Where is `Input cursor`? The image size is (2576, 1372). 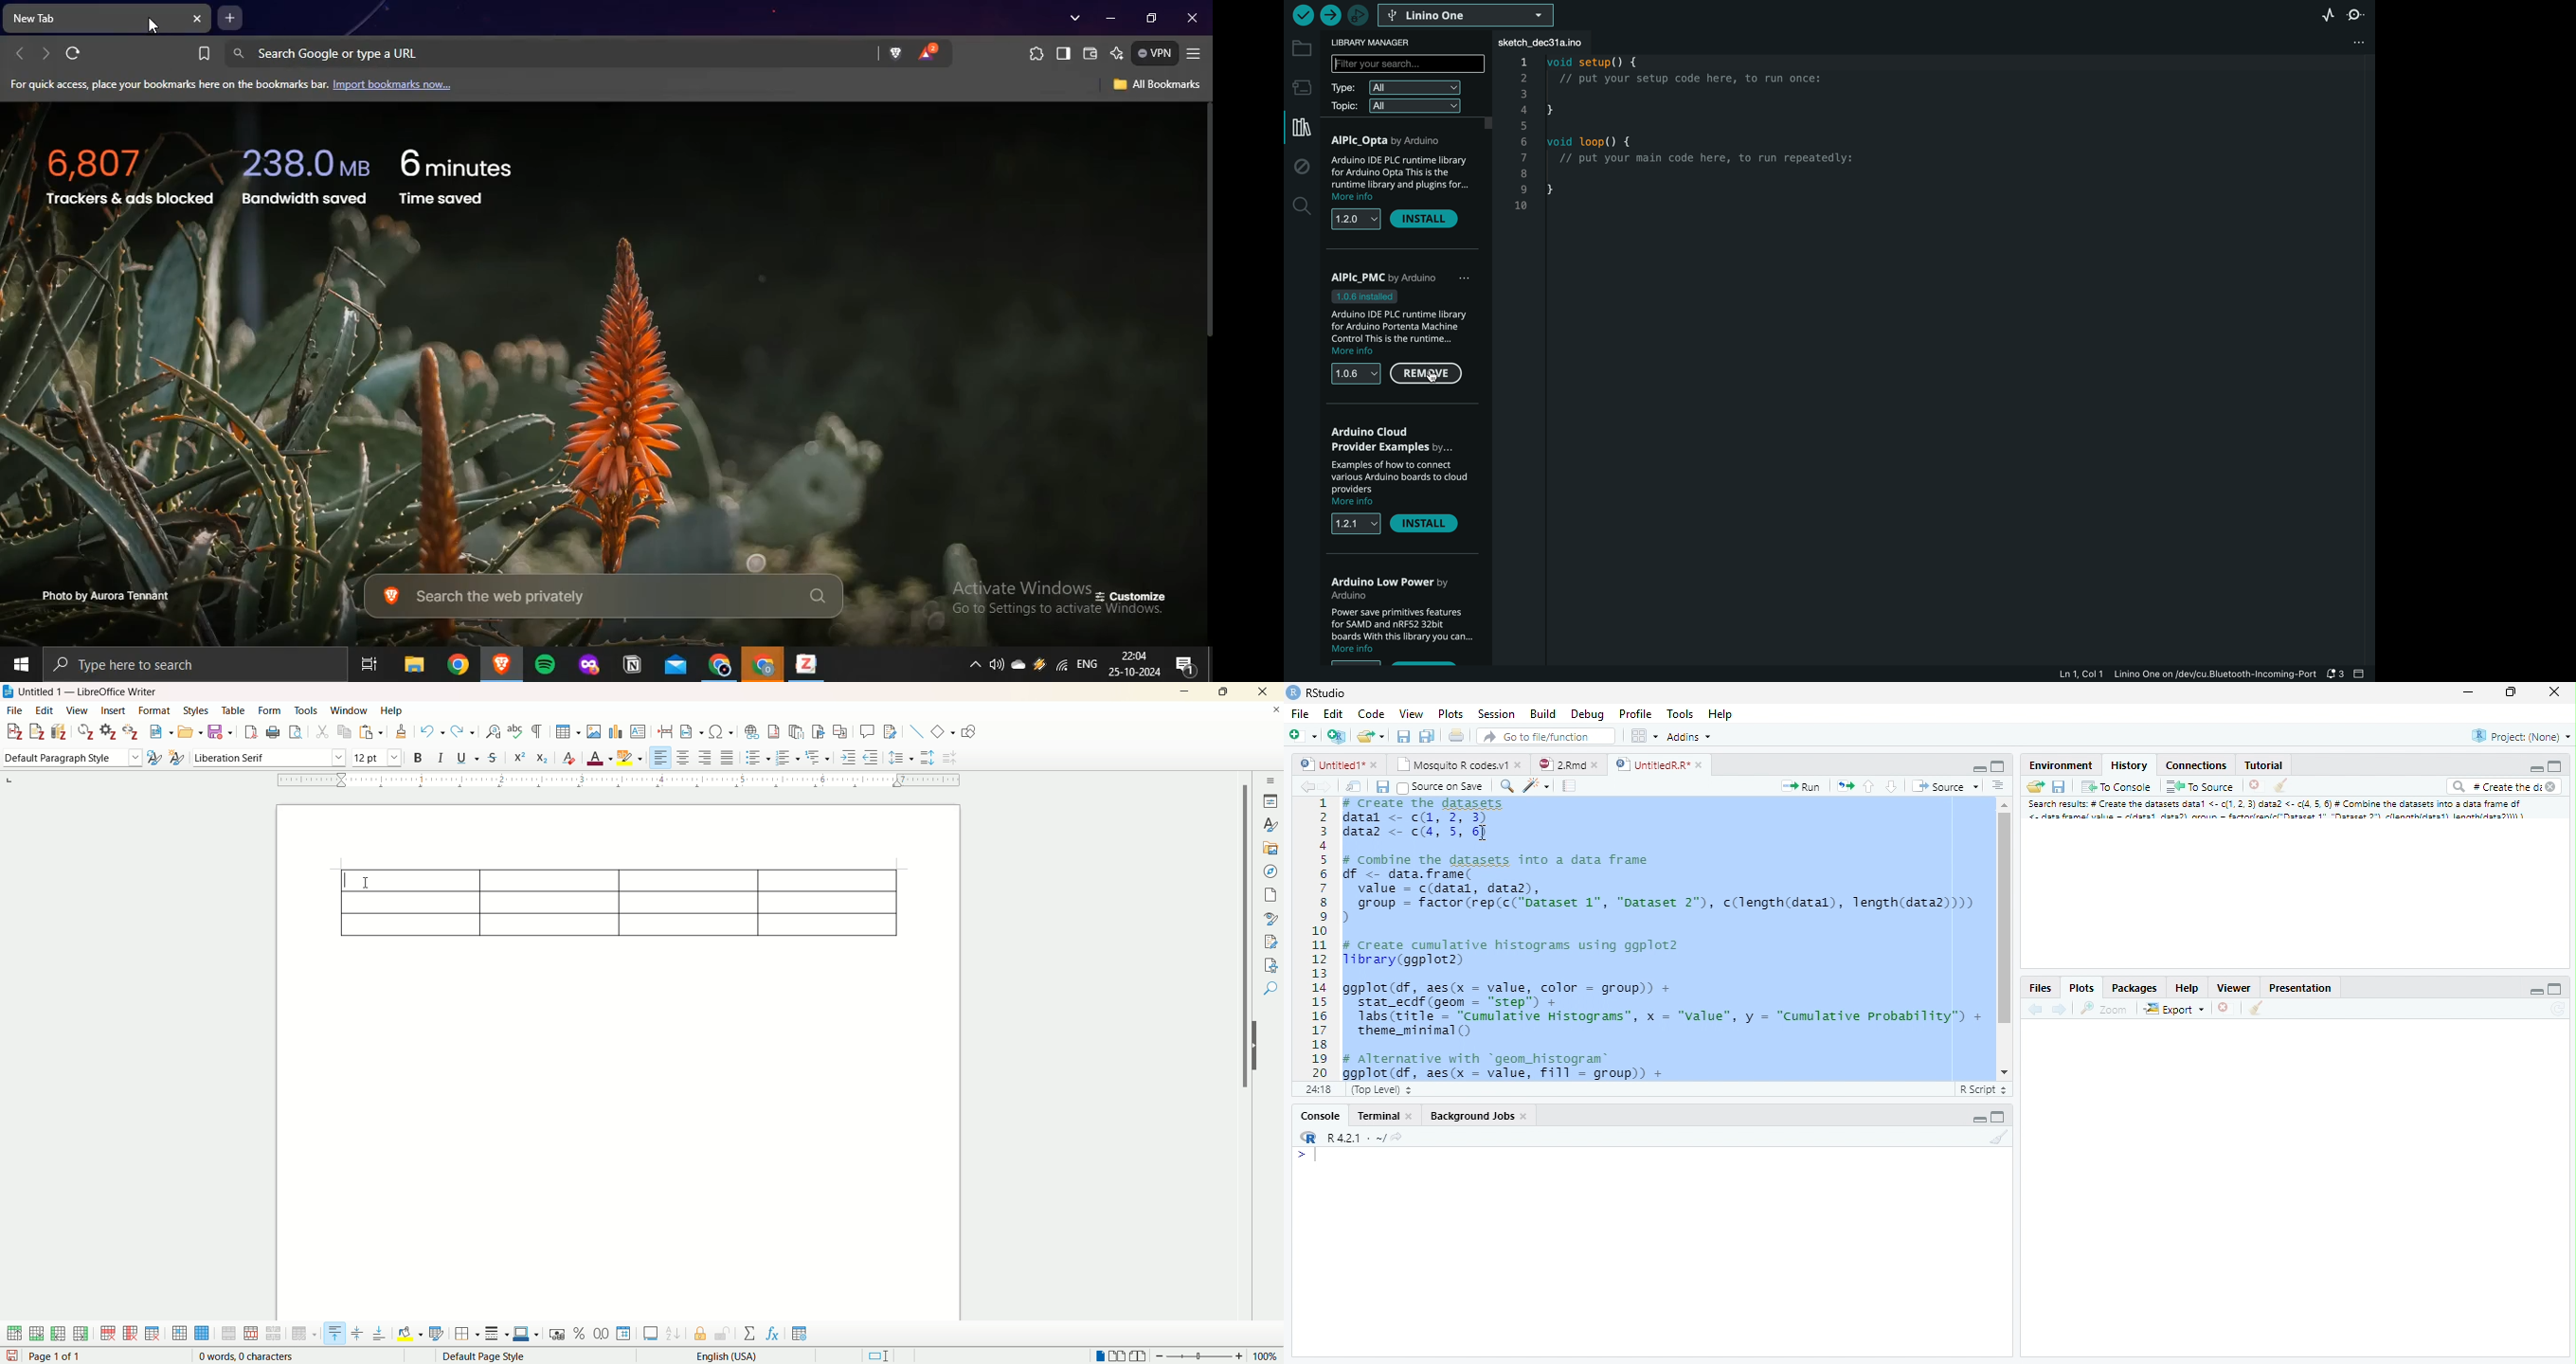
Input cursor is located at coordinates (1312, 1156).